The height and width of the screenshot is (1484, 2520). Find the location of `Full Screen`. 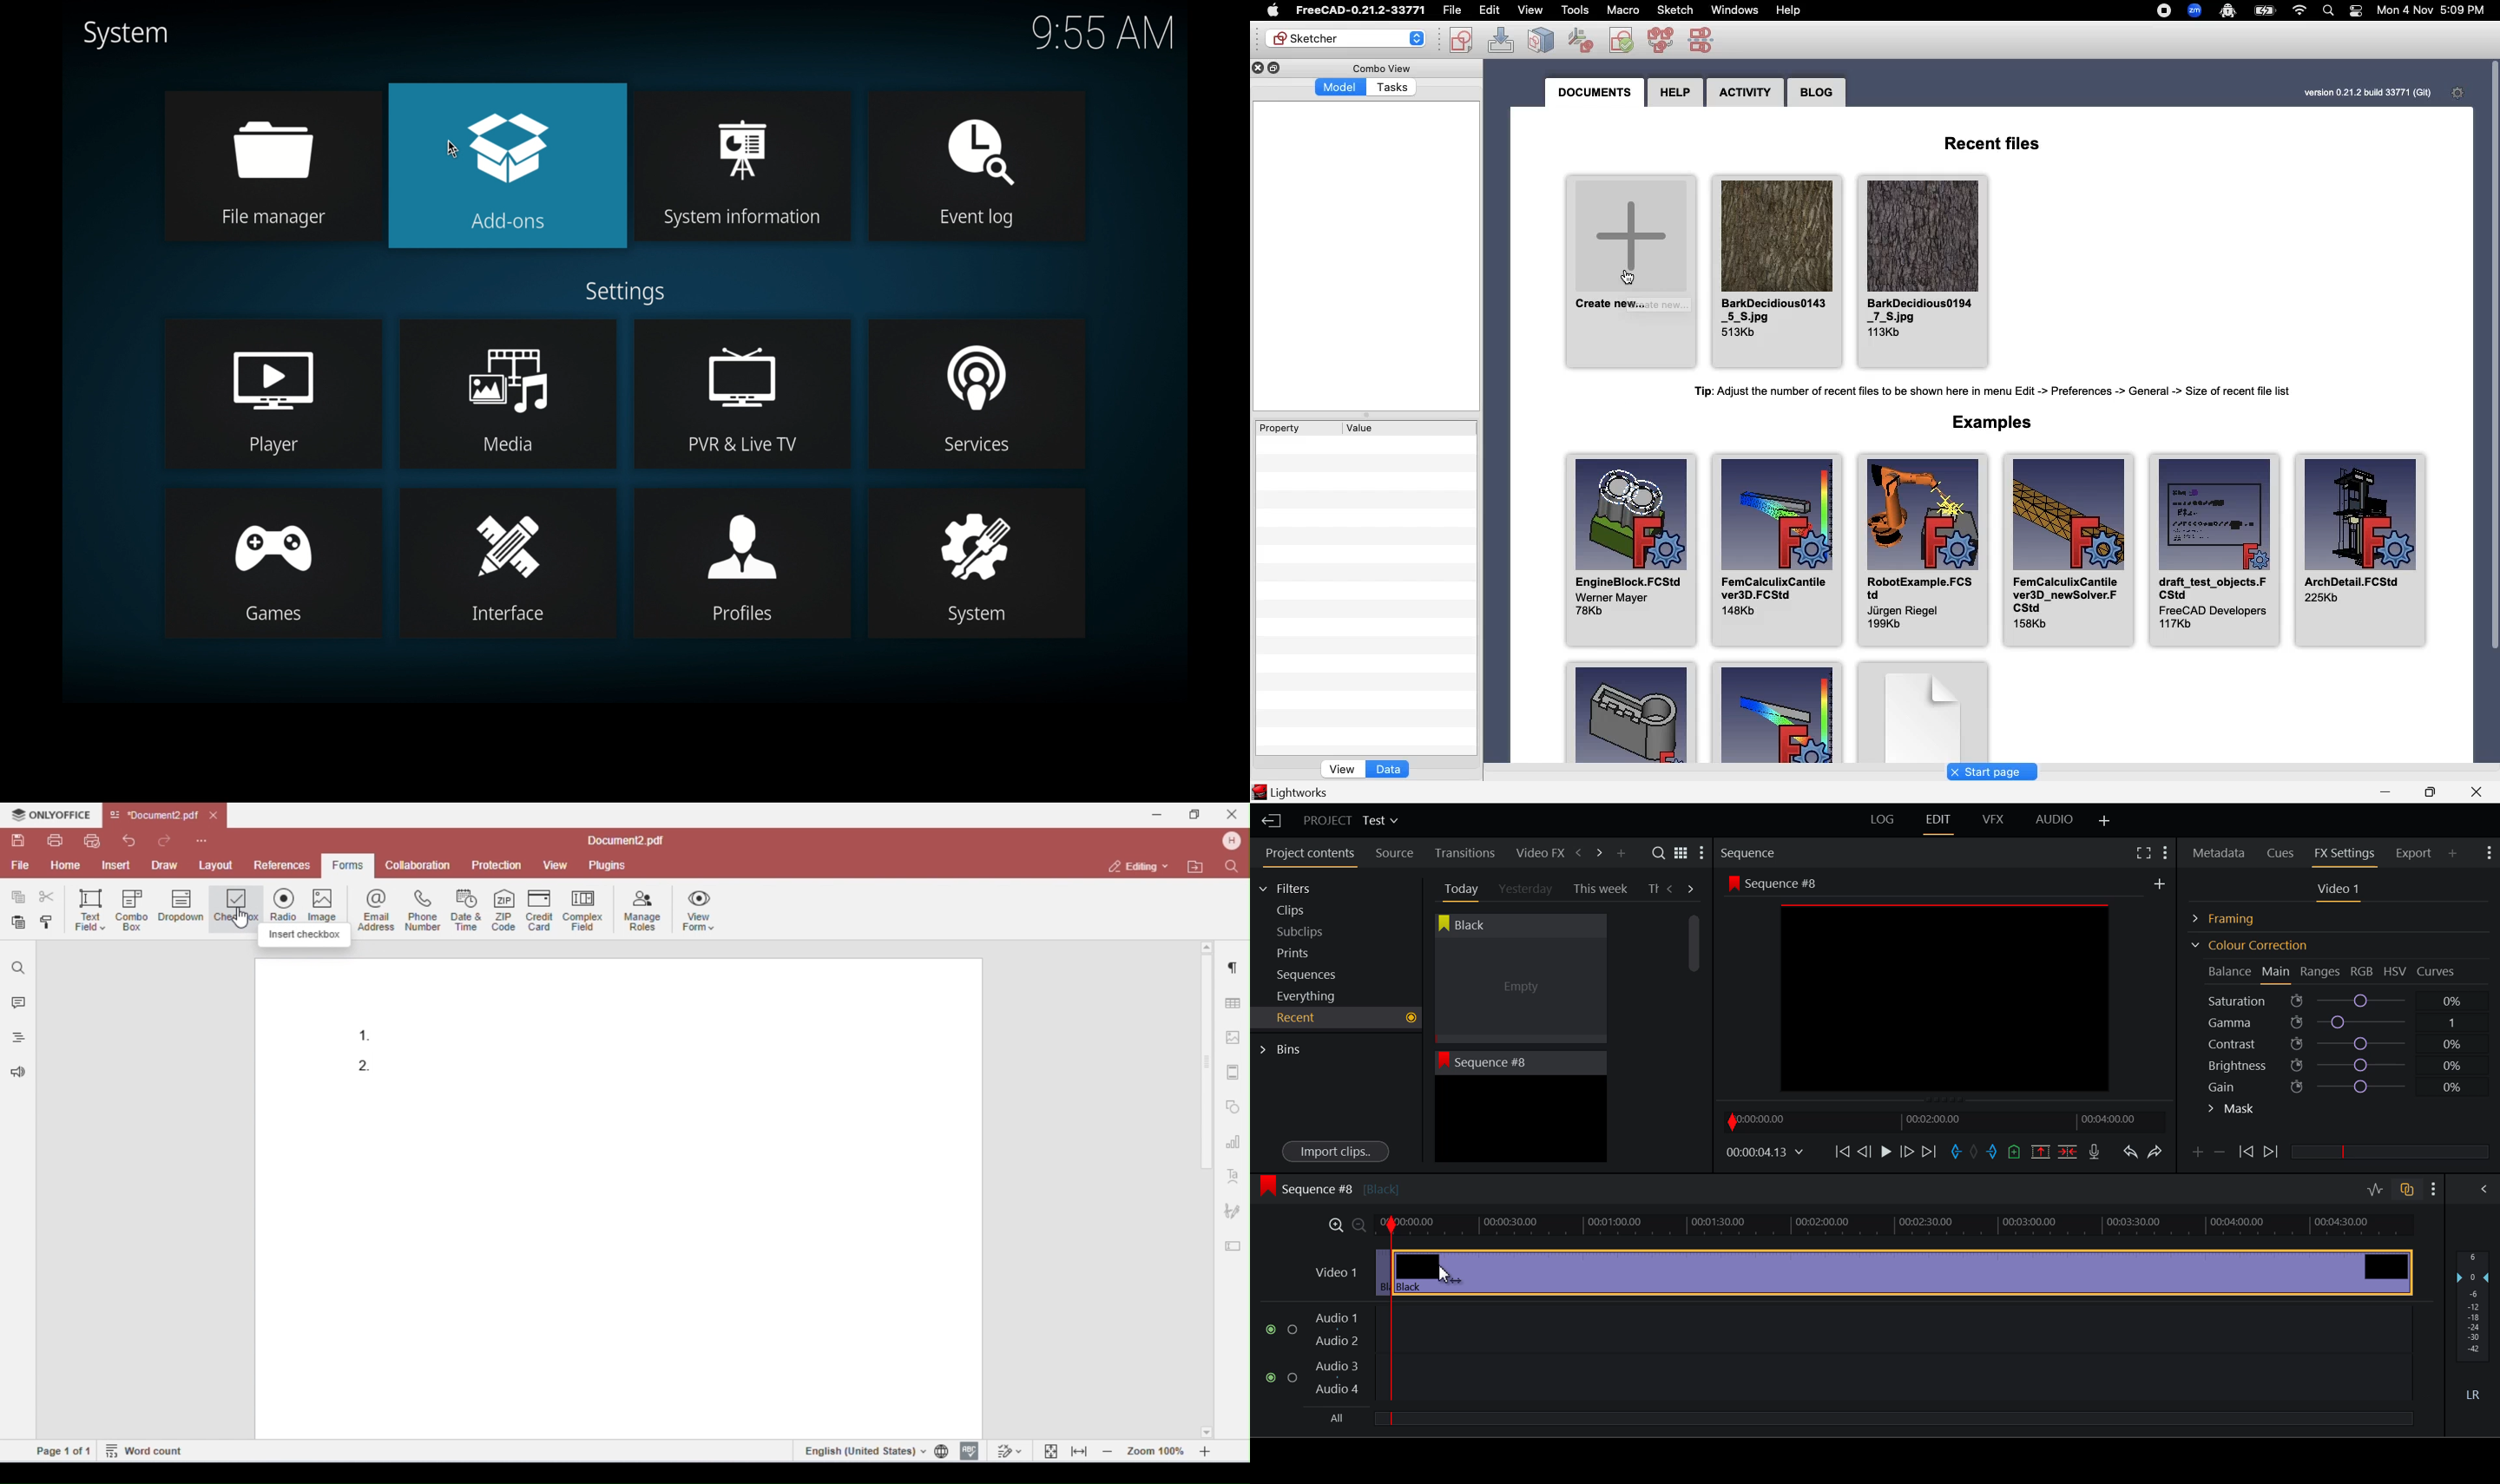

Full Screen is located at coordinates (2143, 852).